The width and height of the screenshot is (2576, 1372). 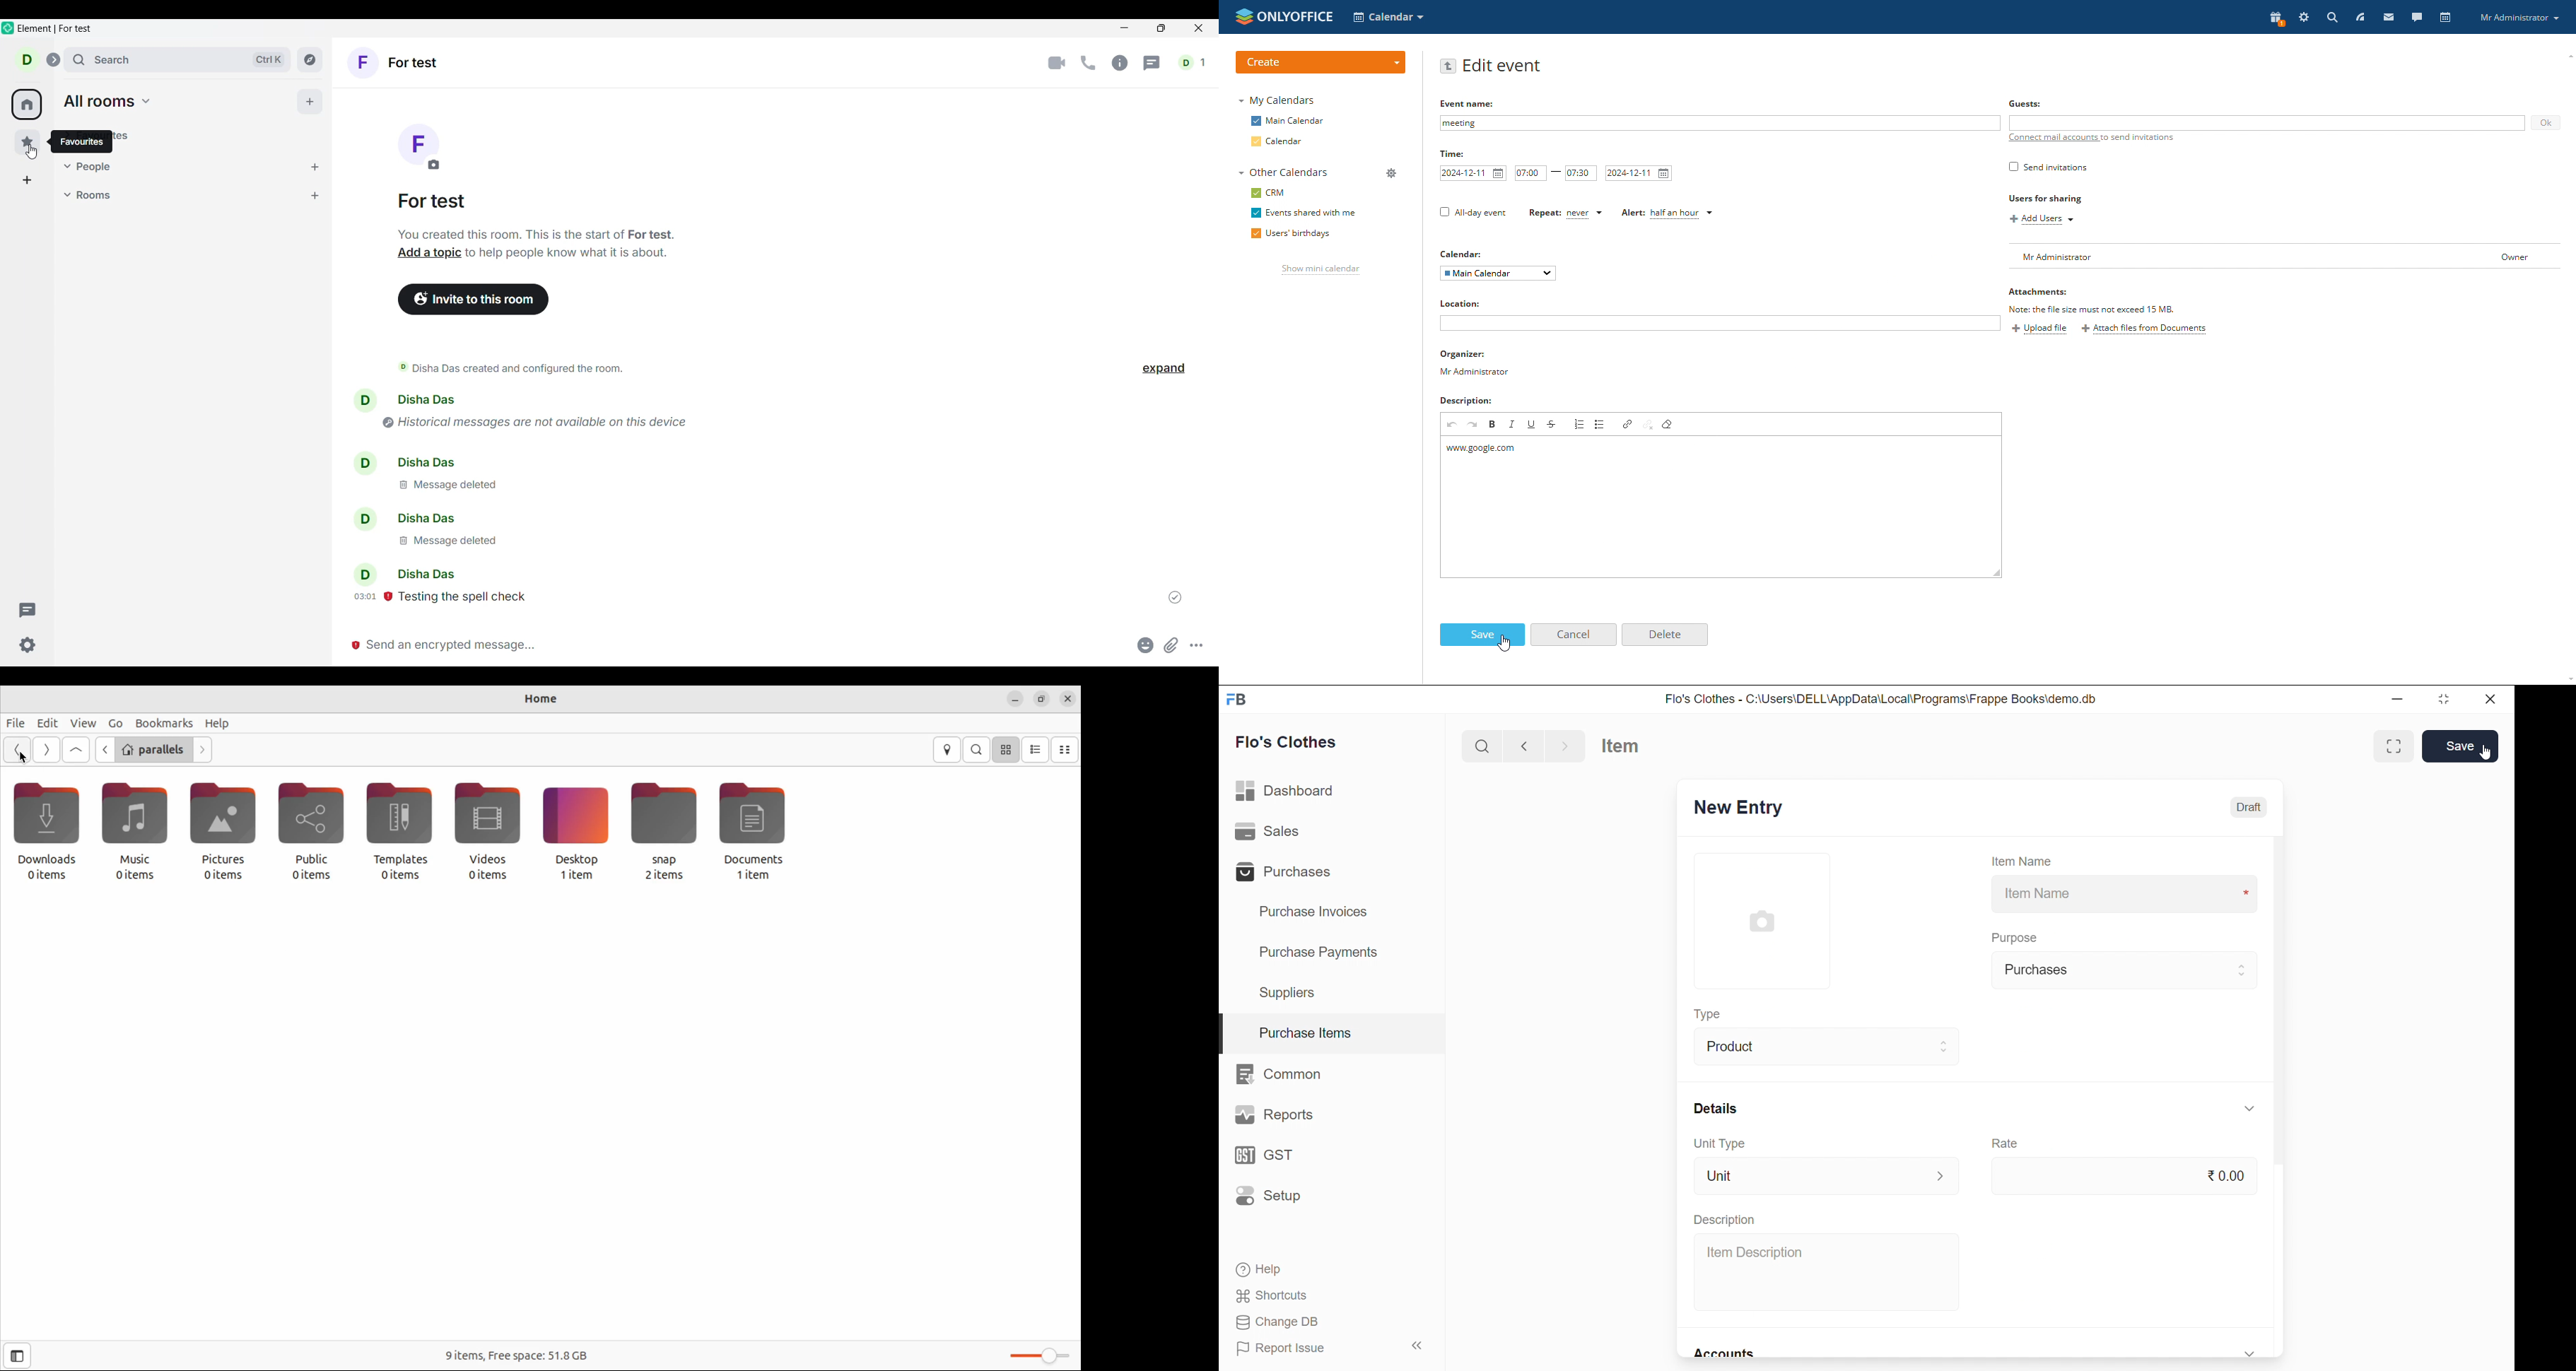 What do you see at coordinates (1159, 30) in the screenshot?
I see `maximize` at bounding box center [1159, 30].